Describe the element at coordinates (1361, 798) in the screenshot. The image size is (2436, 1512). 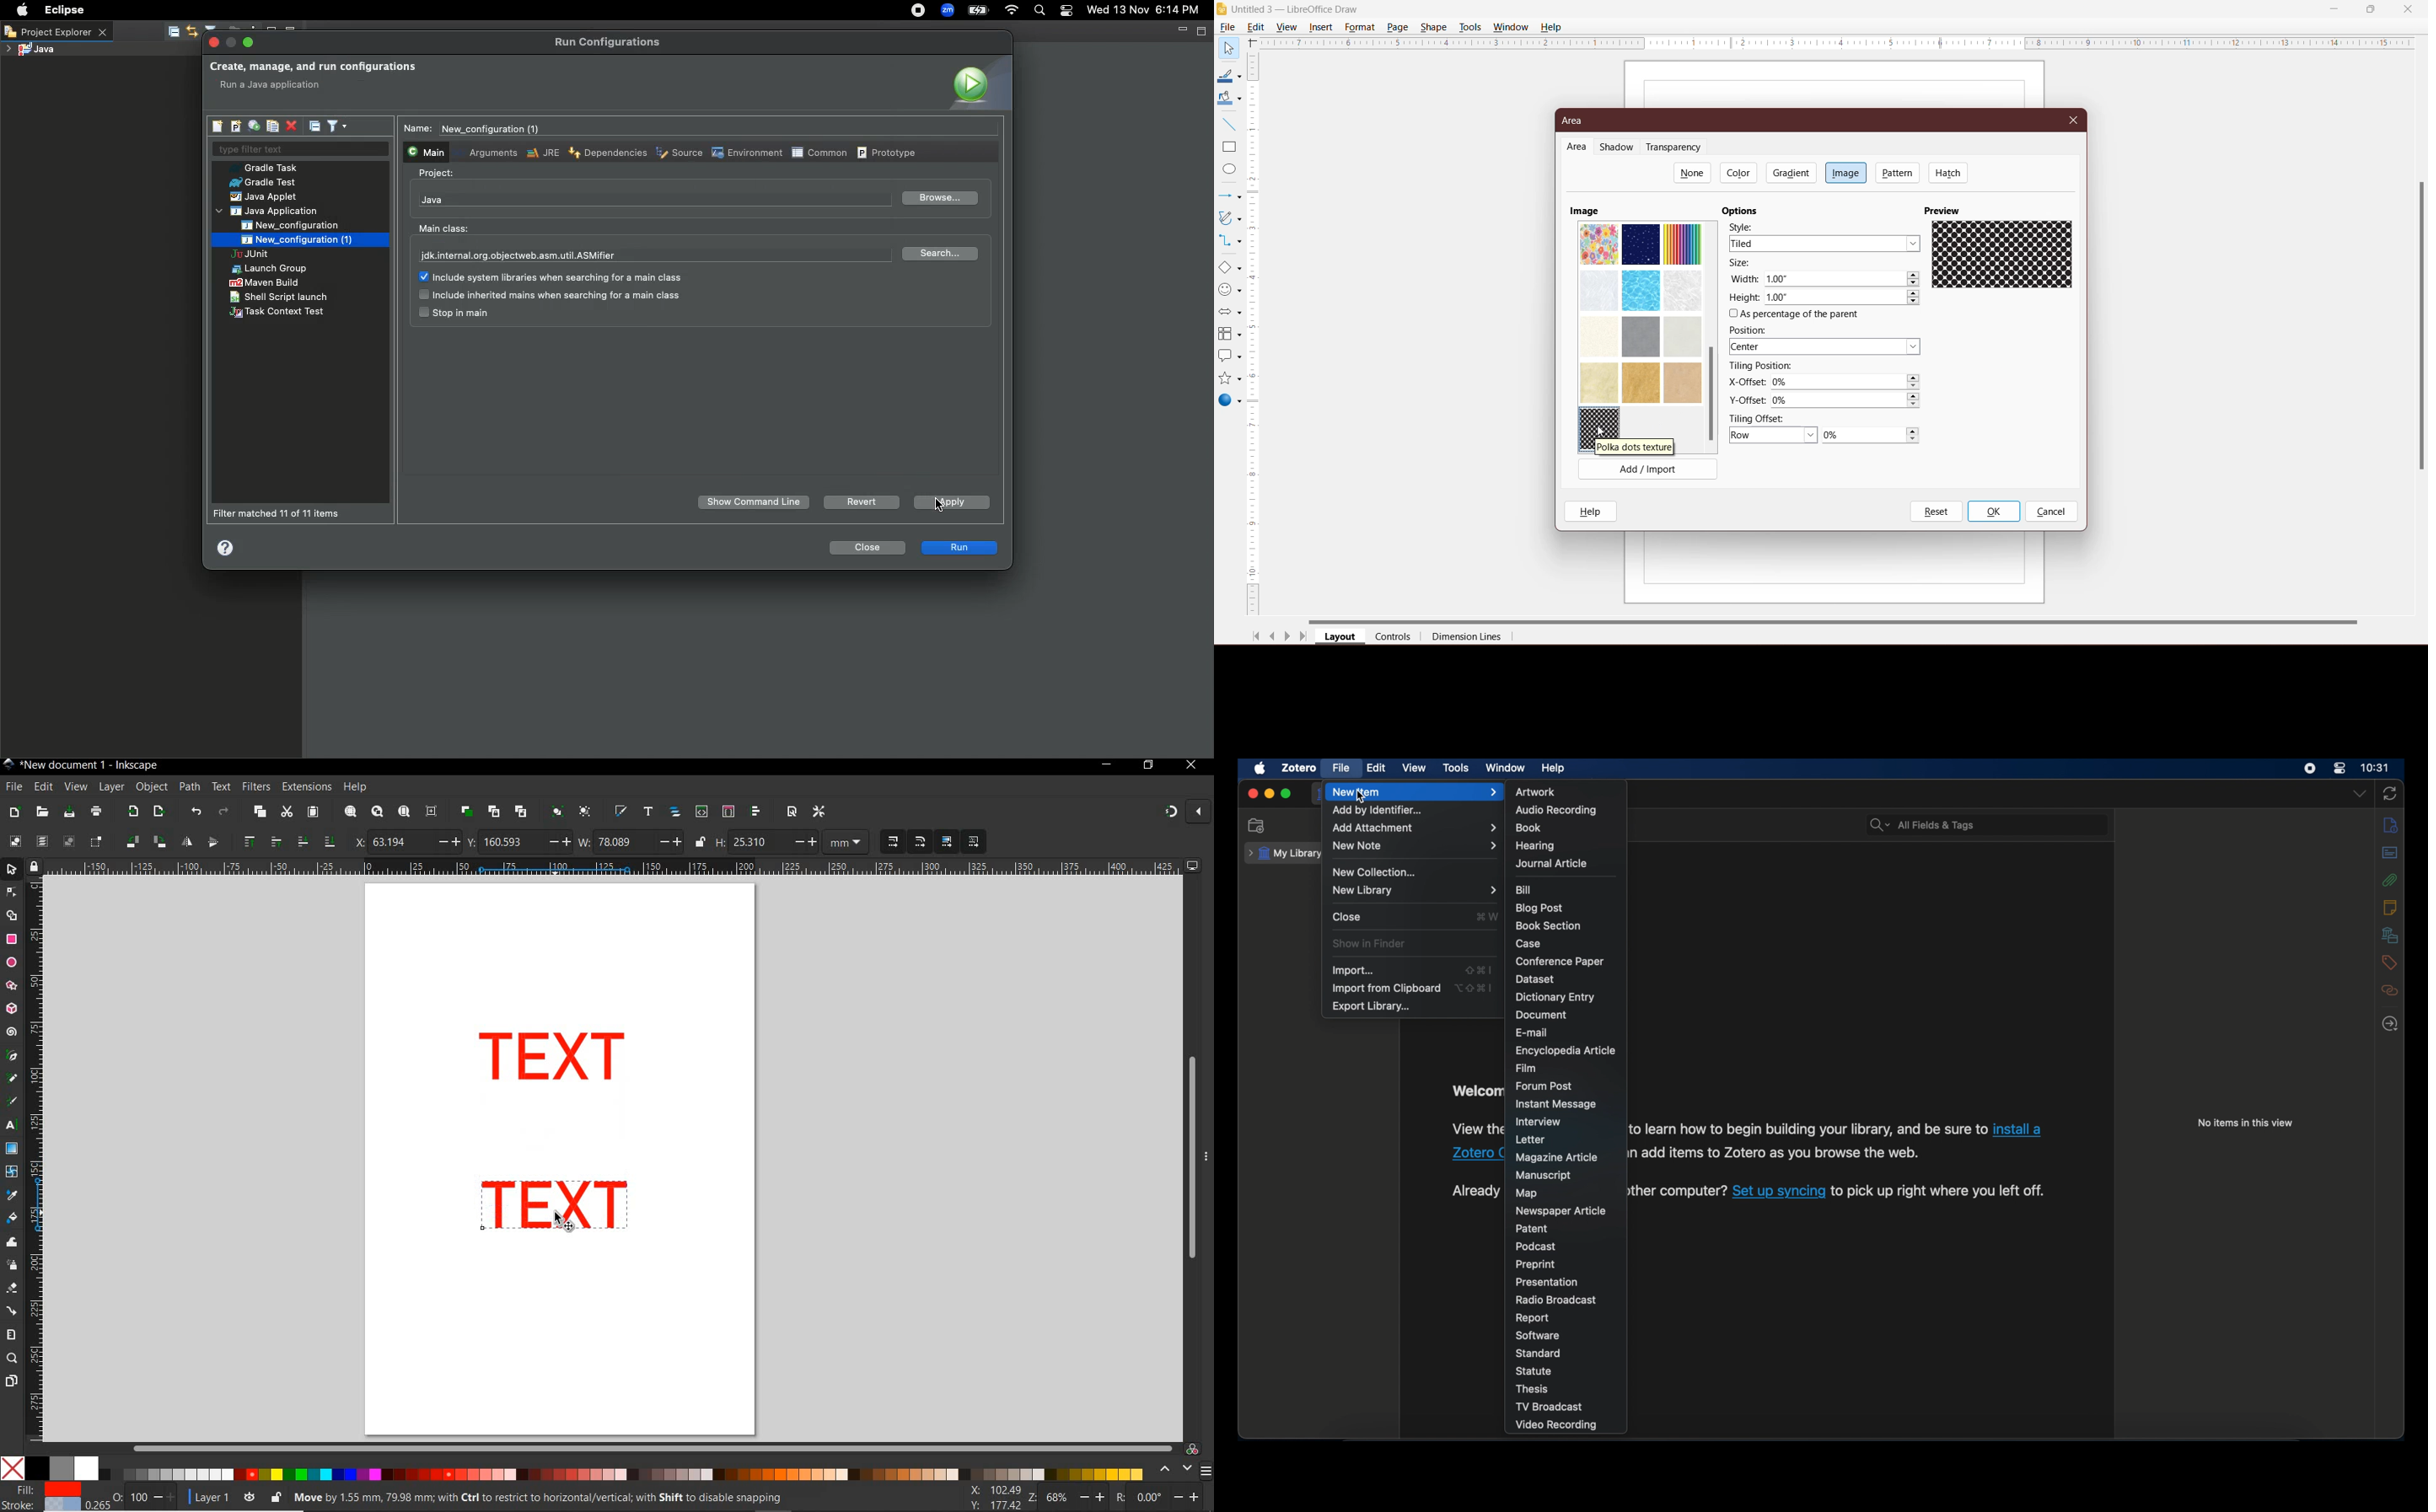
I see `cursor` at that location.